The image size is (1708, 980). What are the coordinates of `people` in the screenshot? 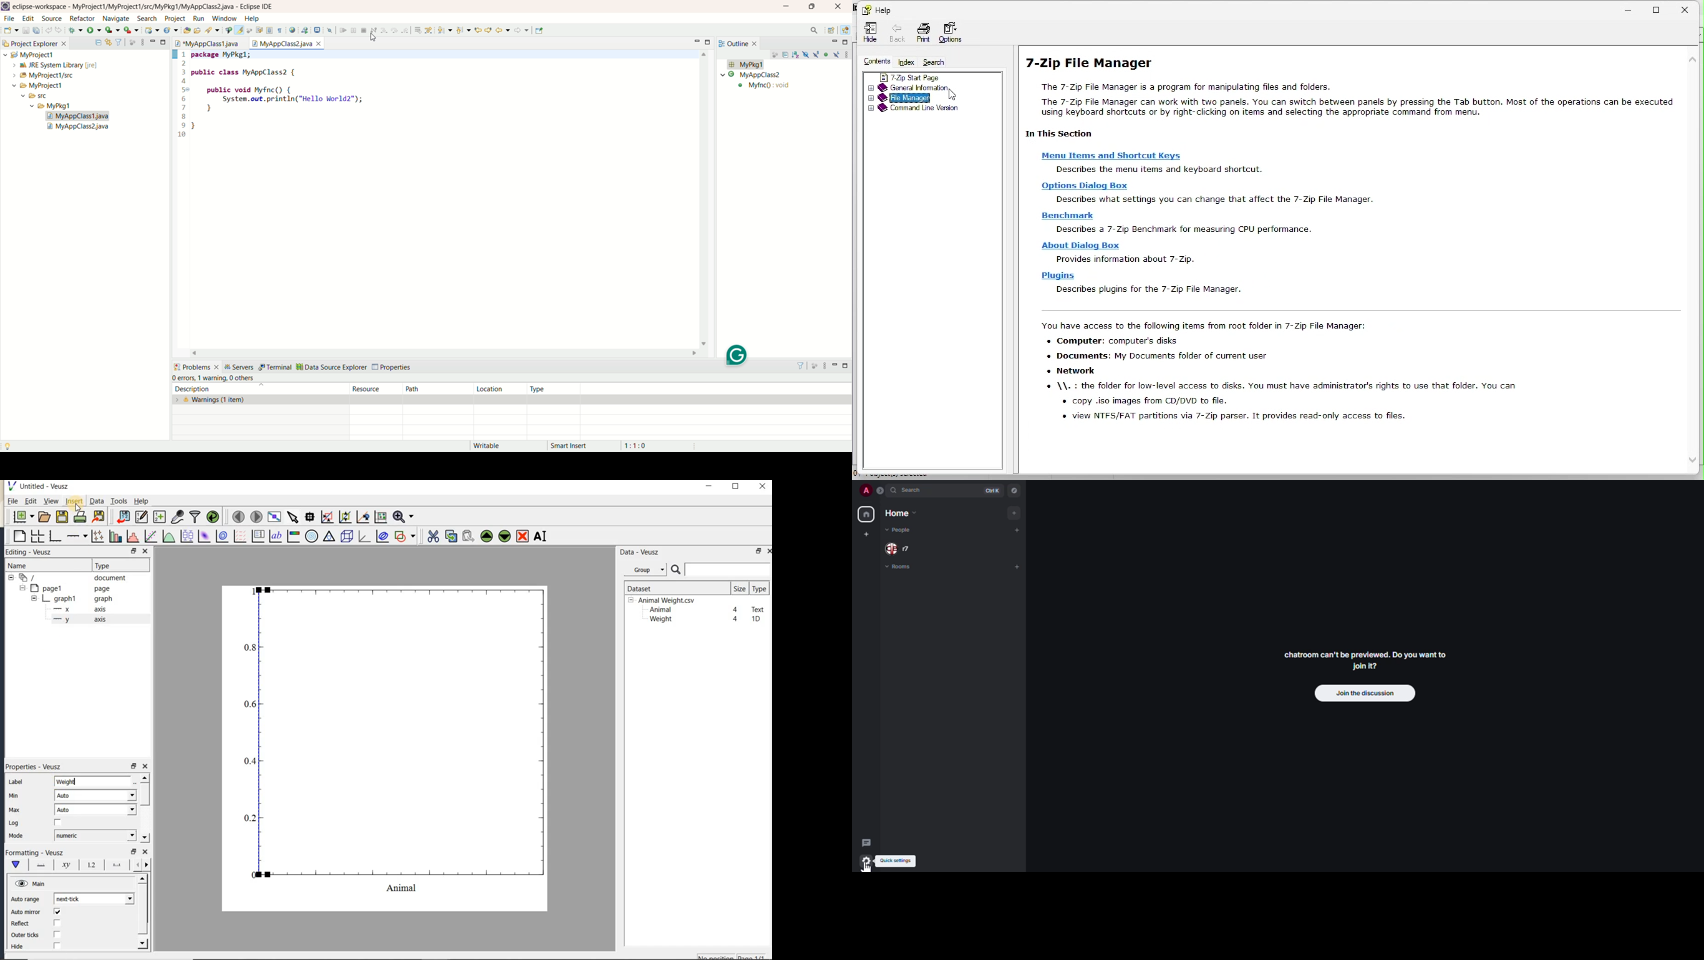 It's located at (903, 548).